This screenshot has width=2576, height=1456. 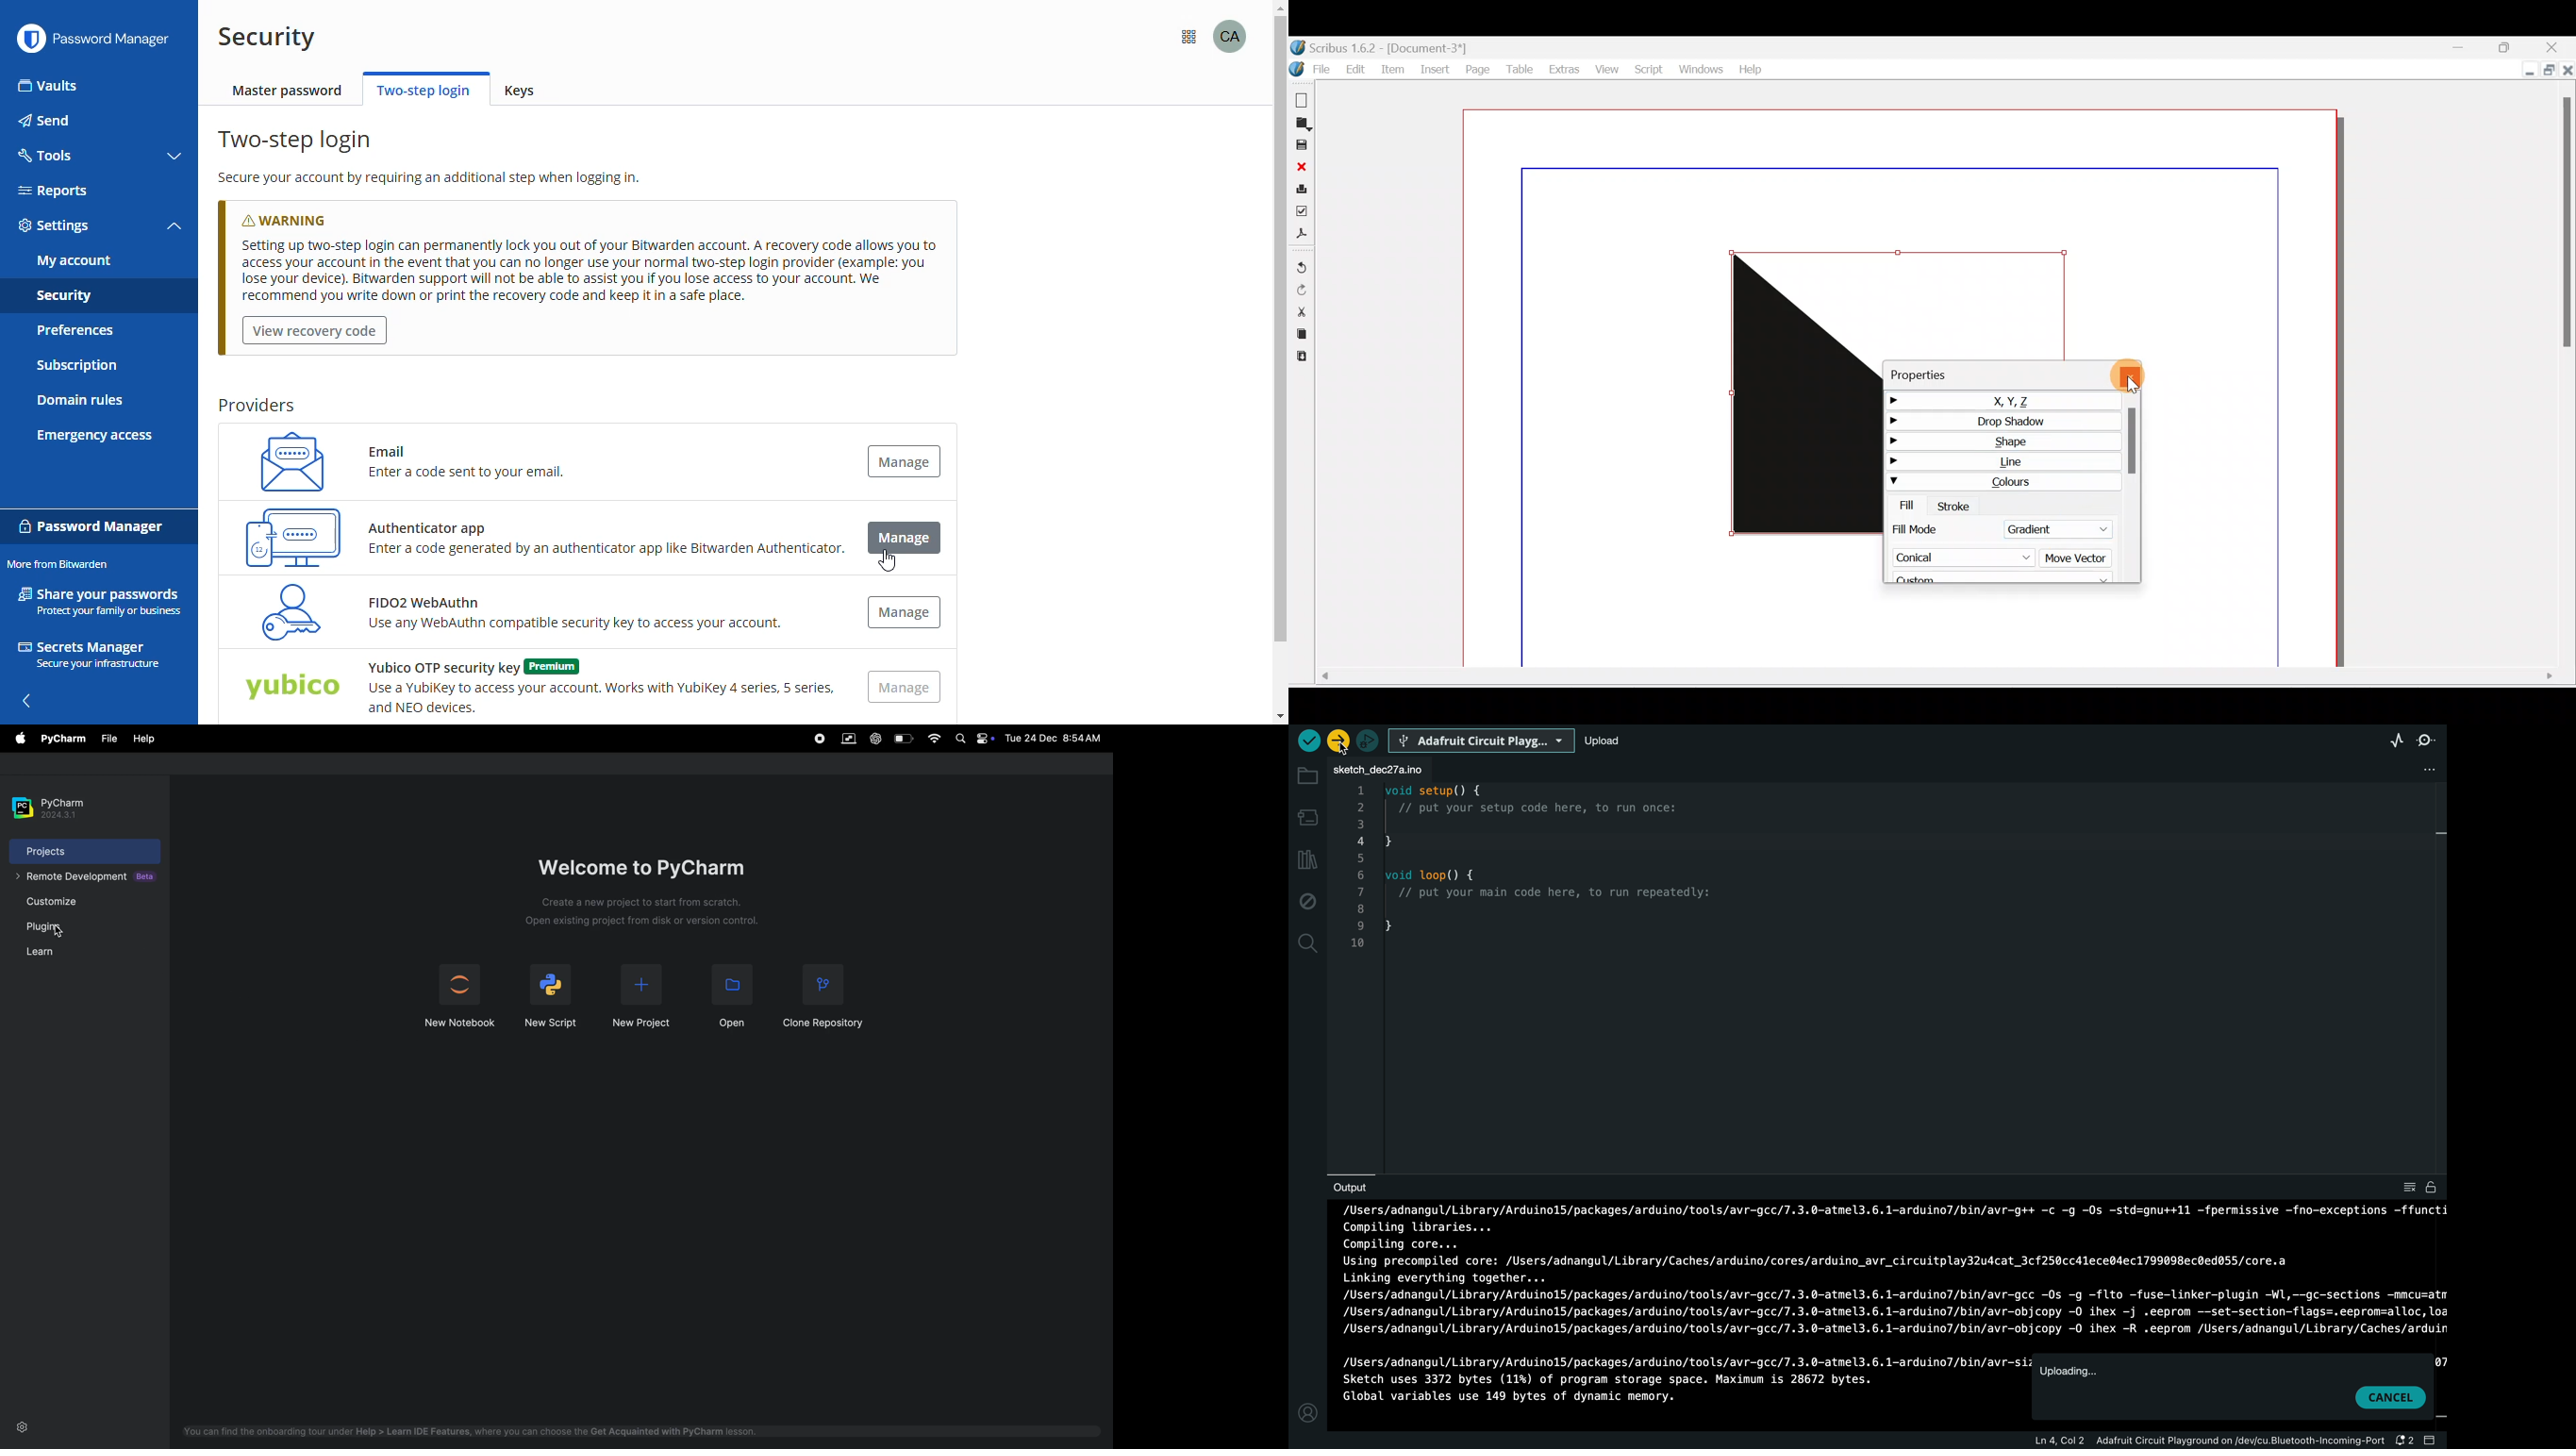 What do you see at coordinates (1303, 263) in the screenshot?
I see `Undo` at bounding box center [1303, 263].